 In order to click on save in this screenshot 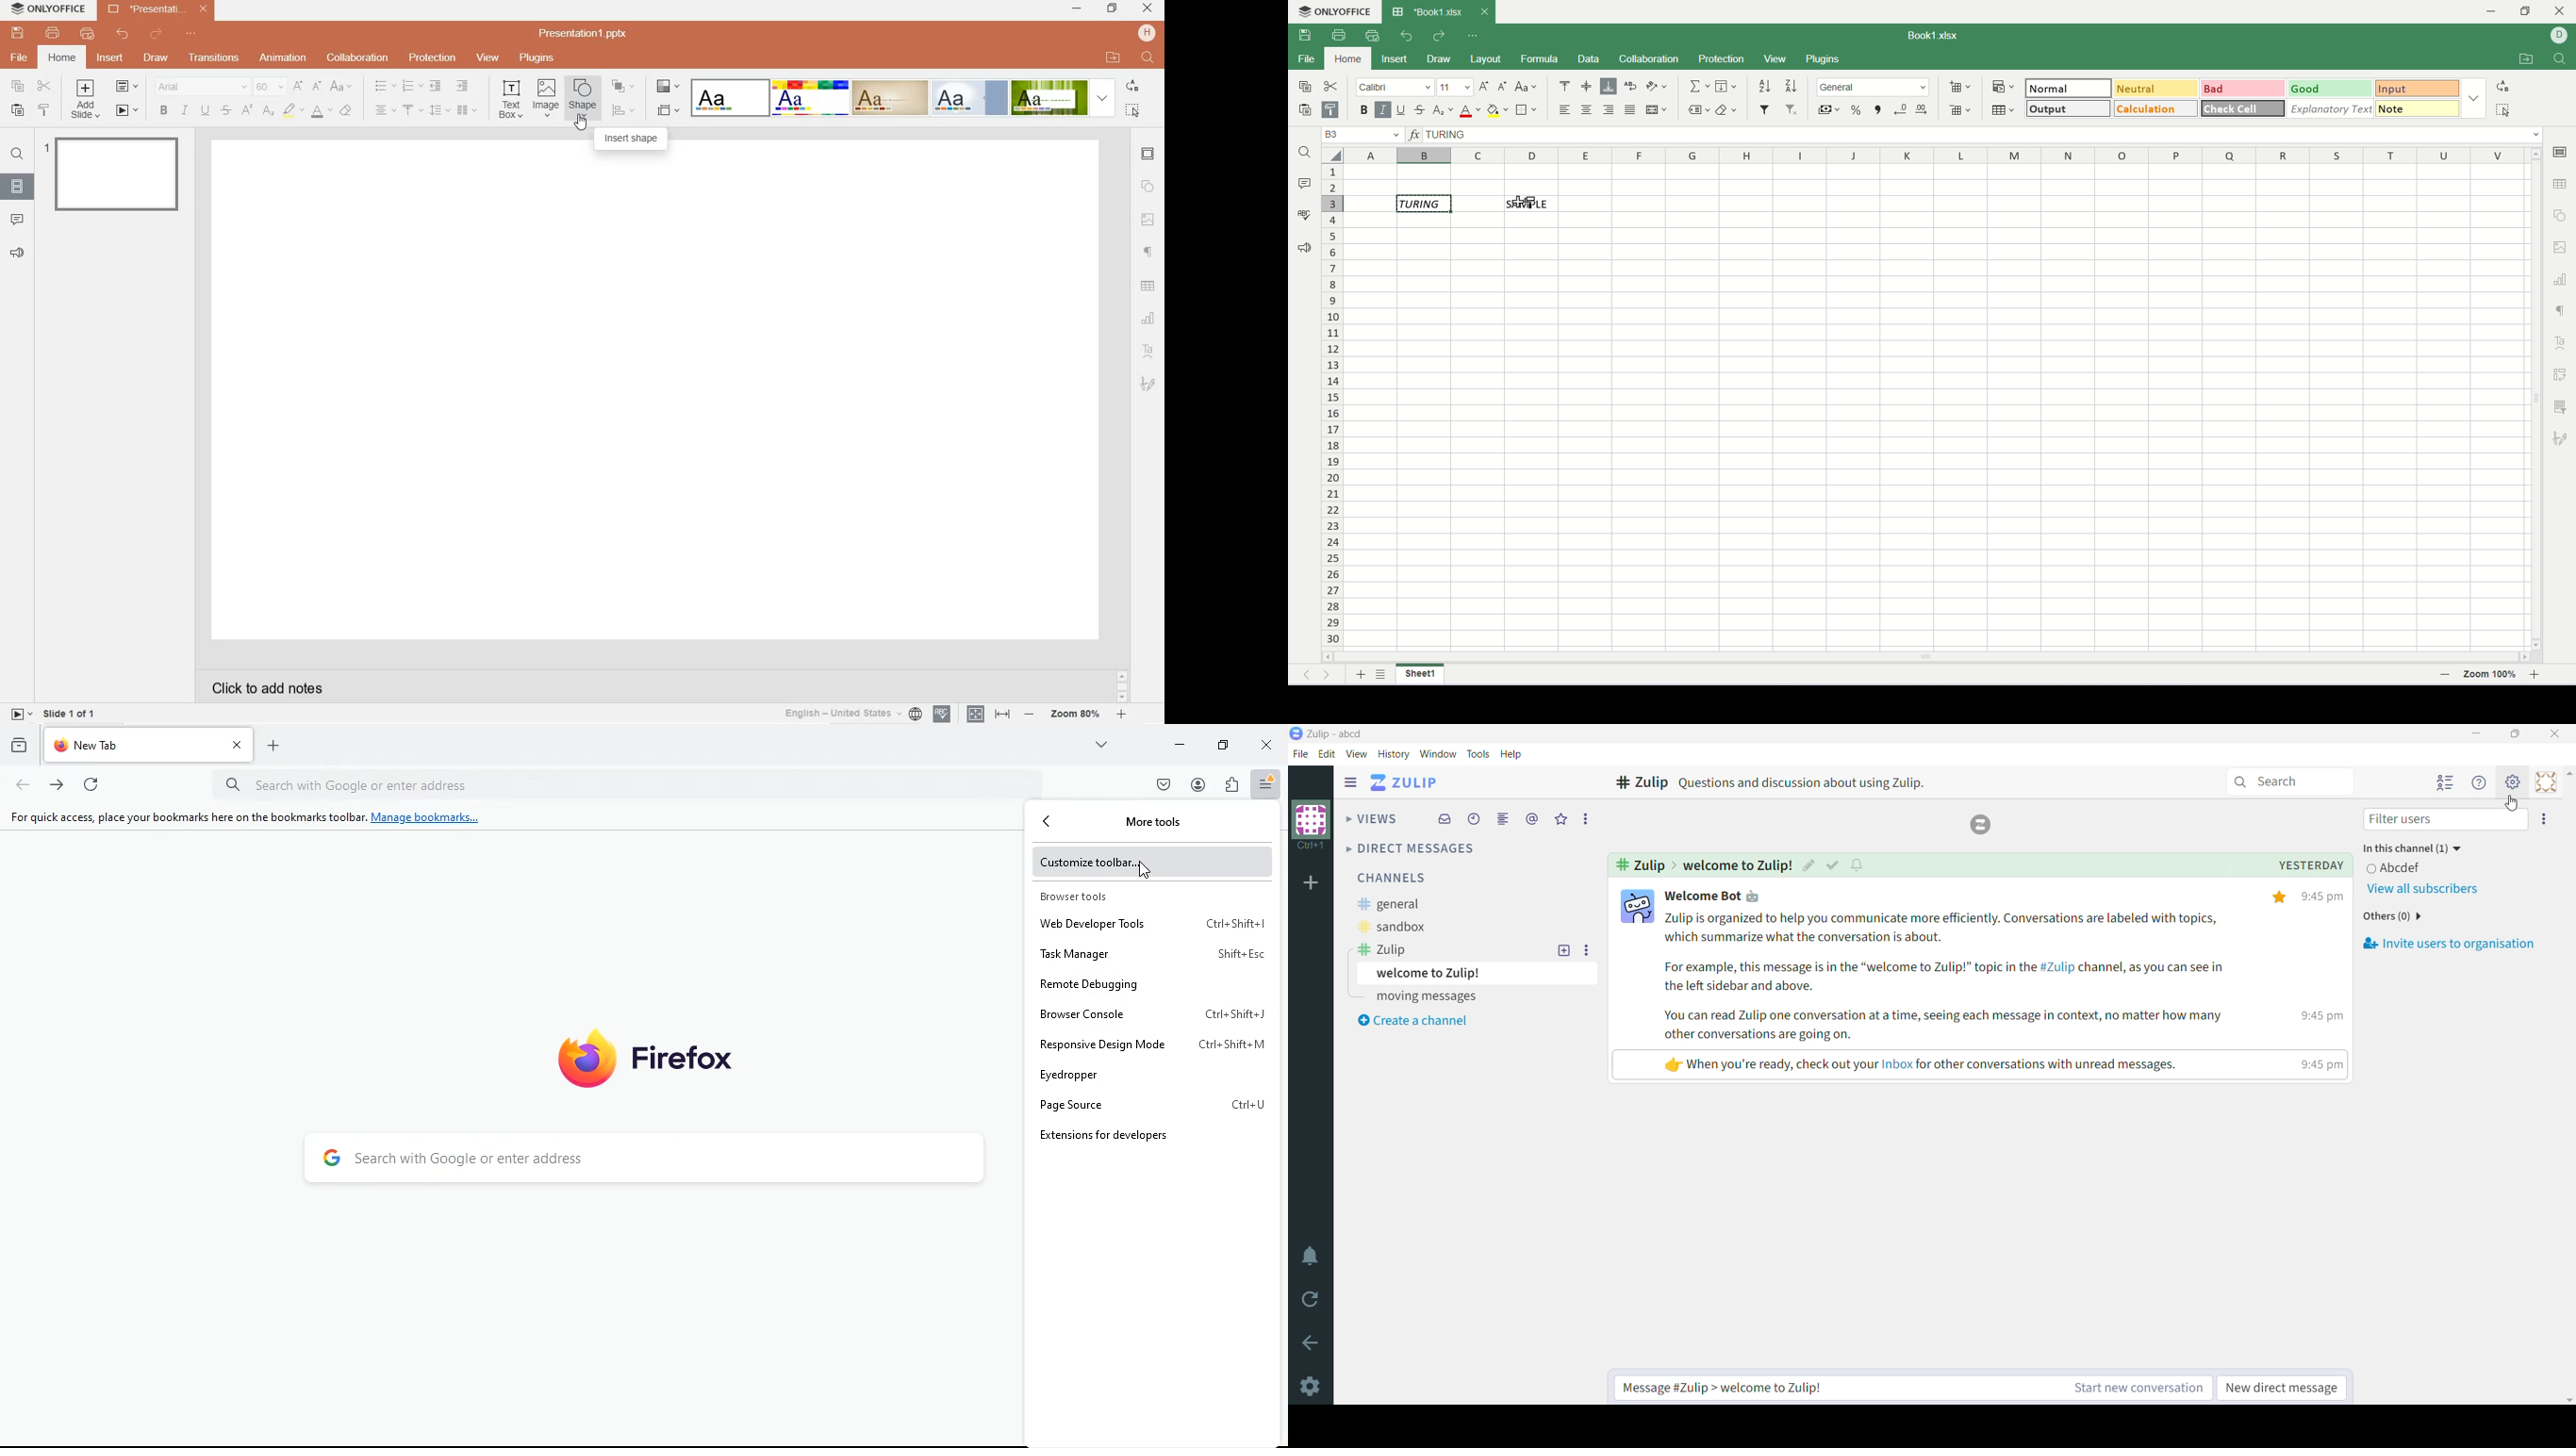, I will do `click(17, 33)`.